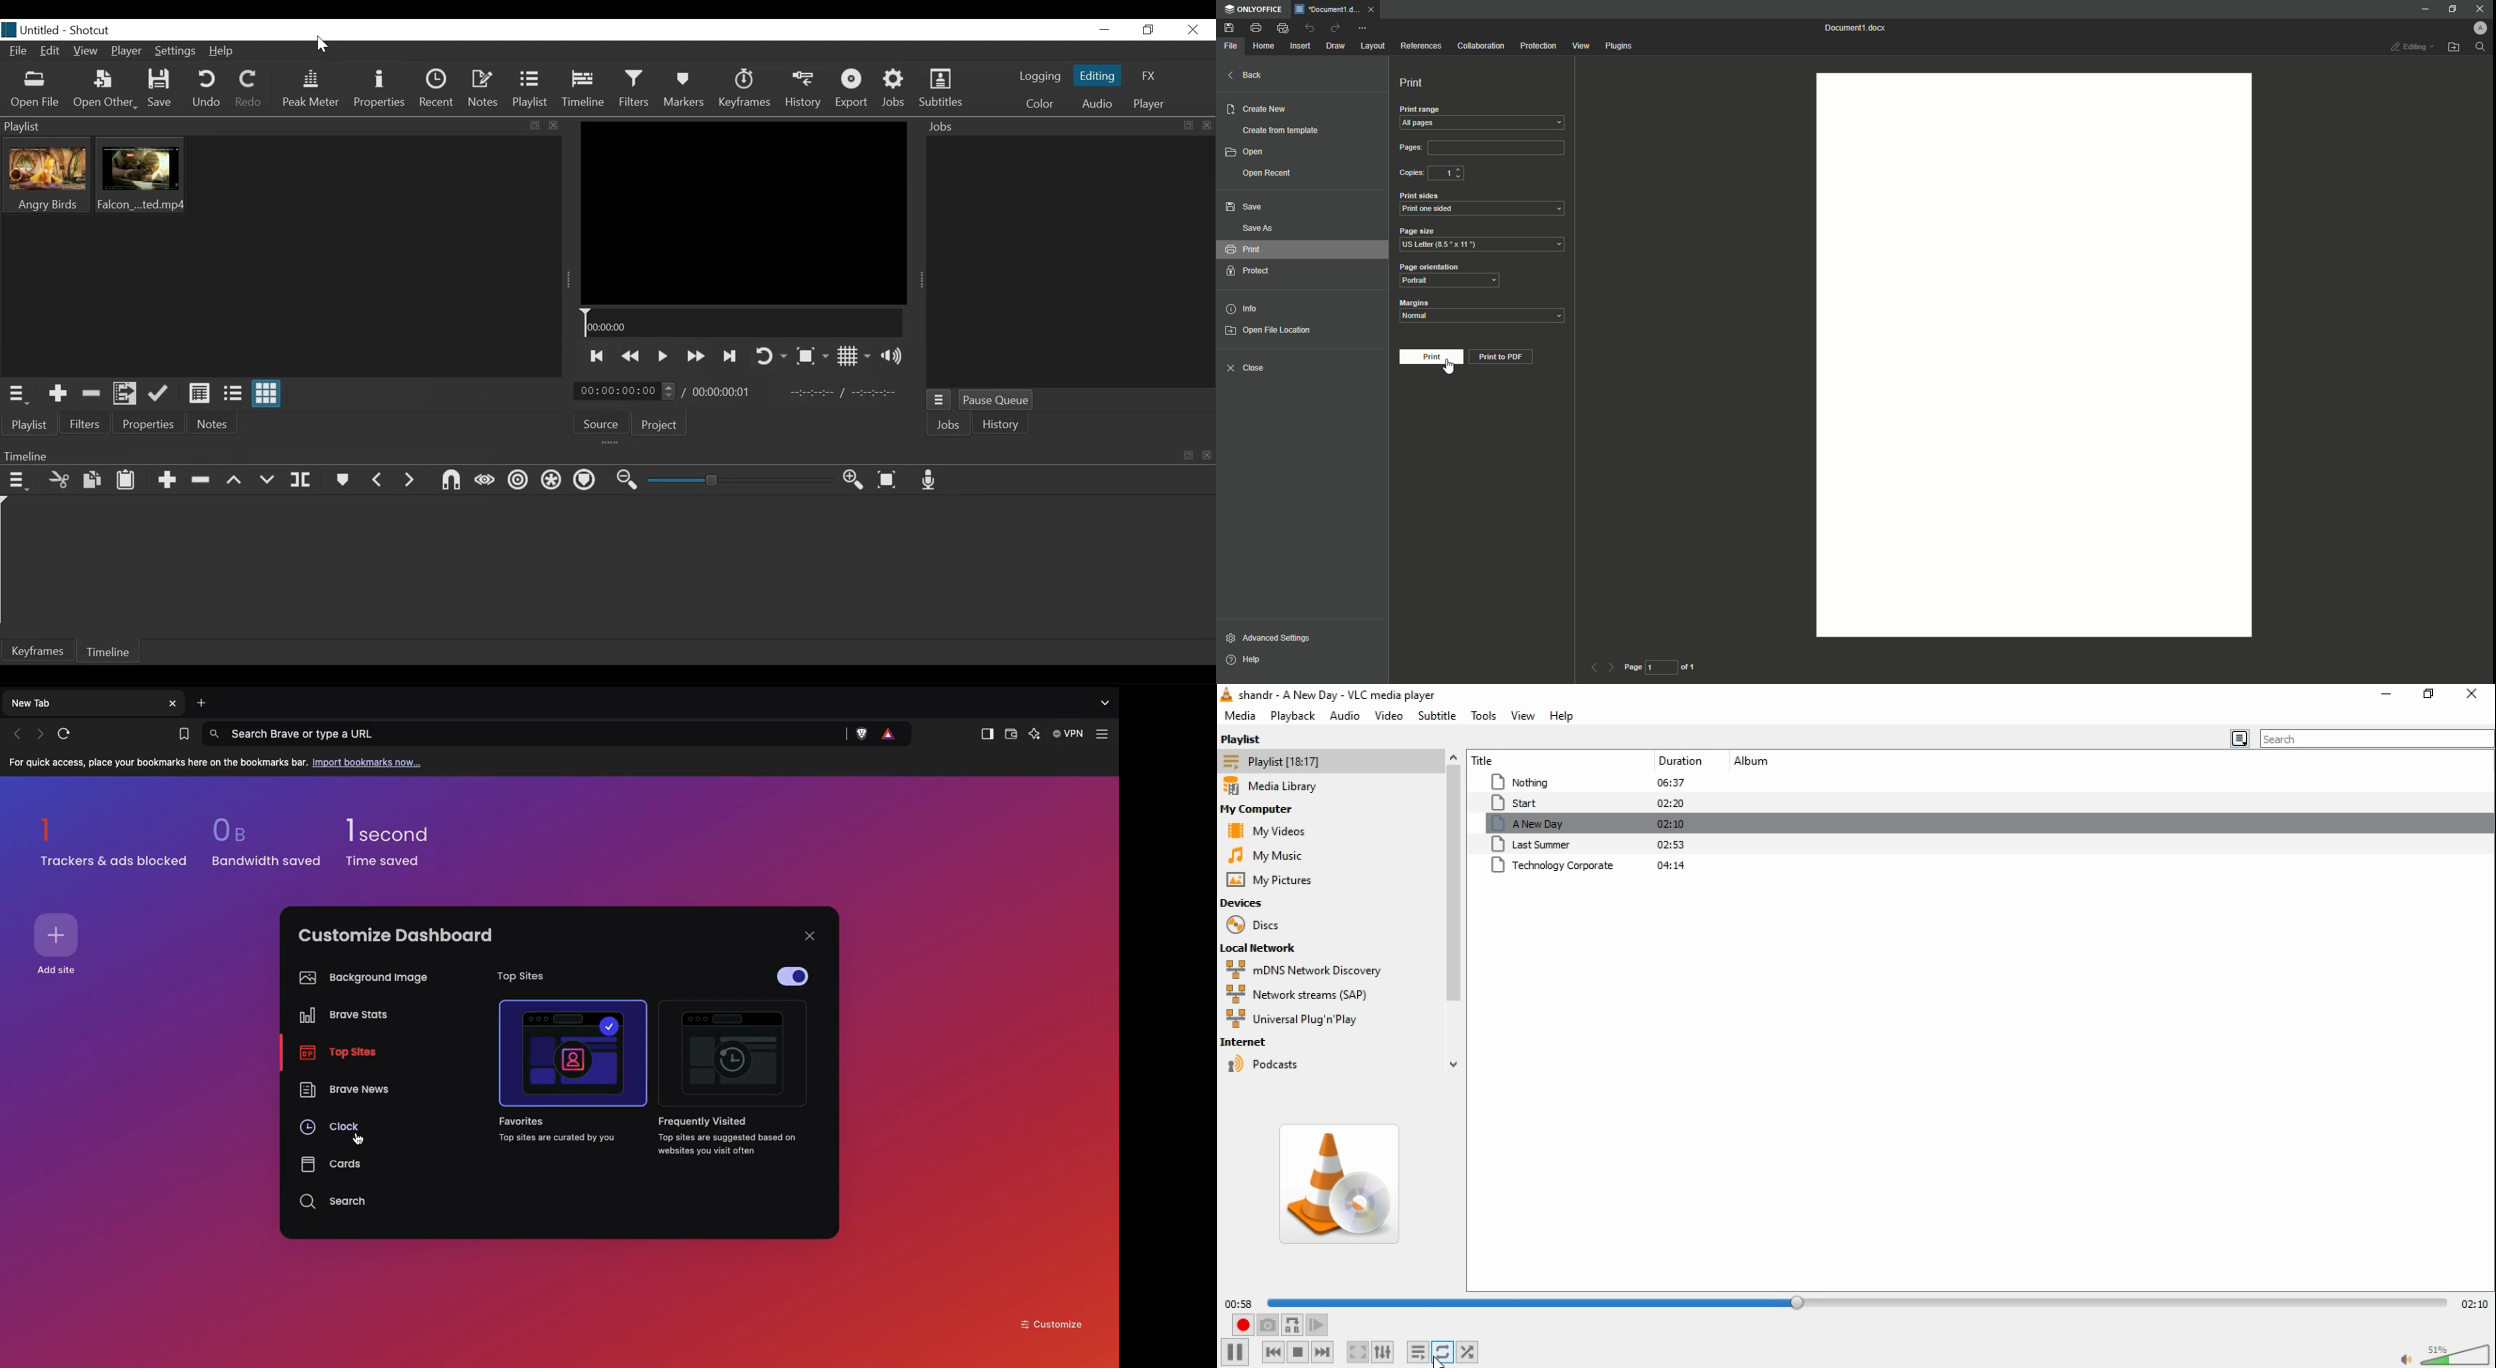 The width and height of the screenshot is (2520, 1372). I want to click on player, so click(1146, 104).